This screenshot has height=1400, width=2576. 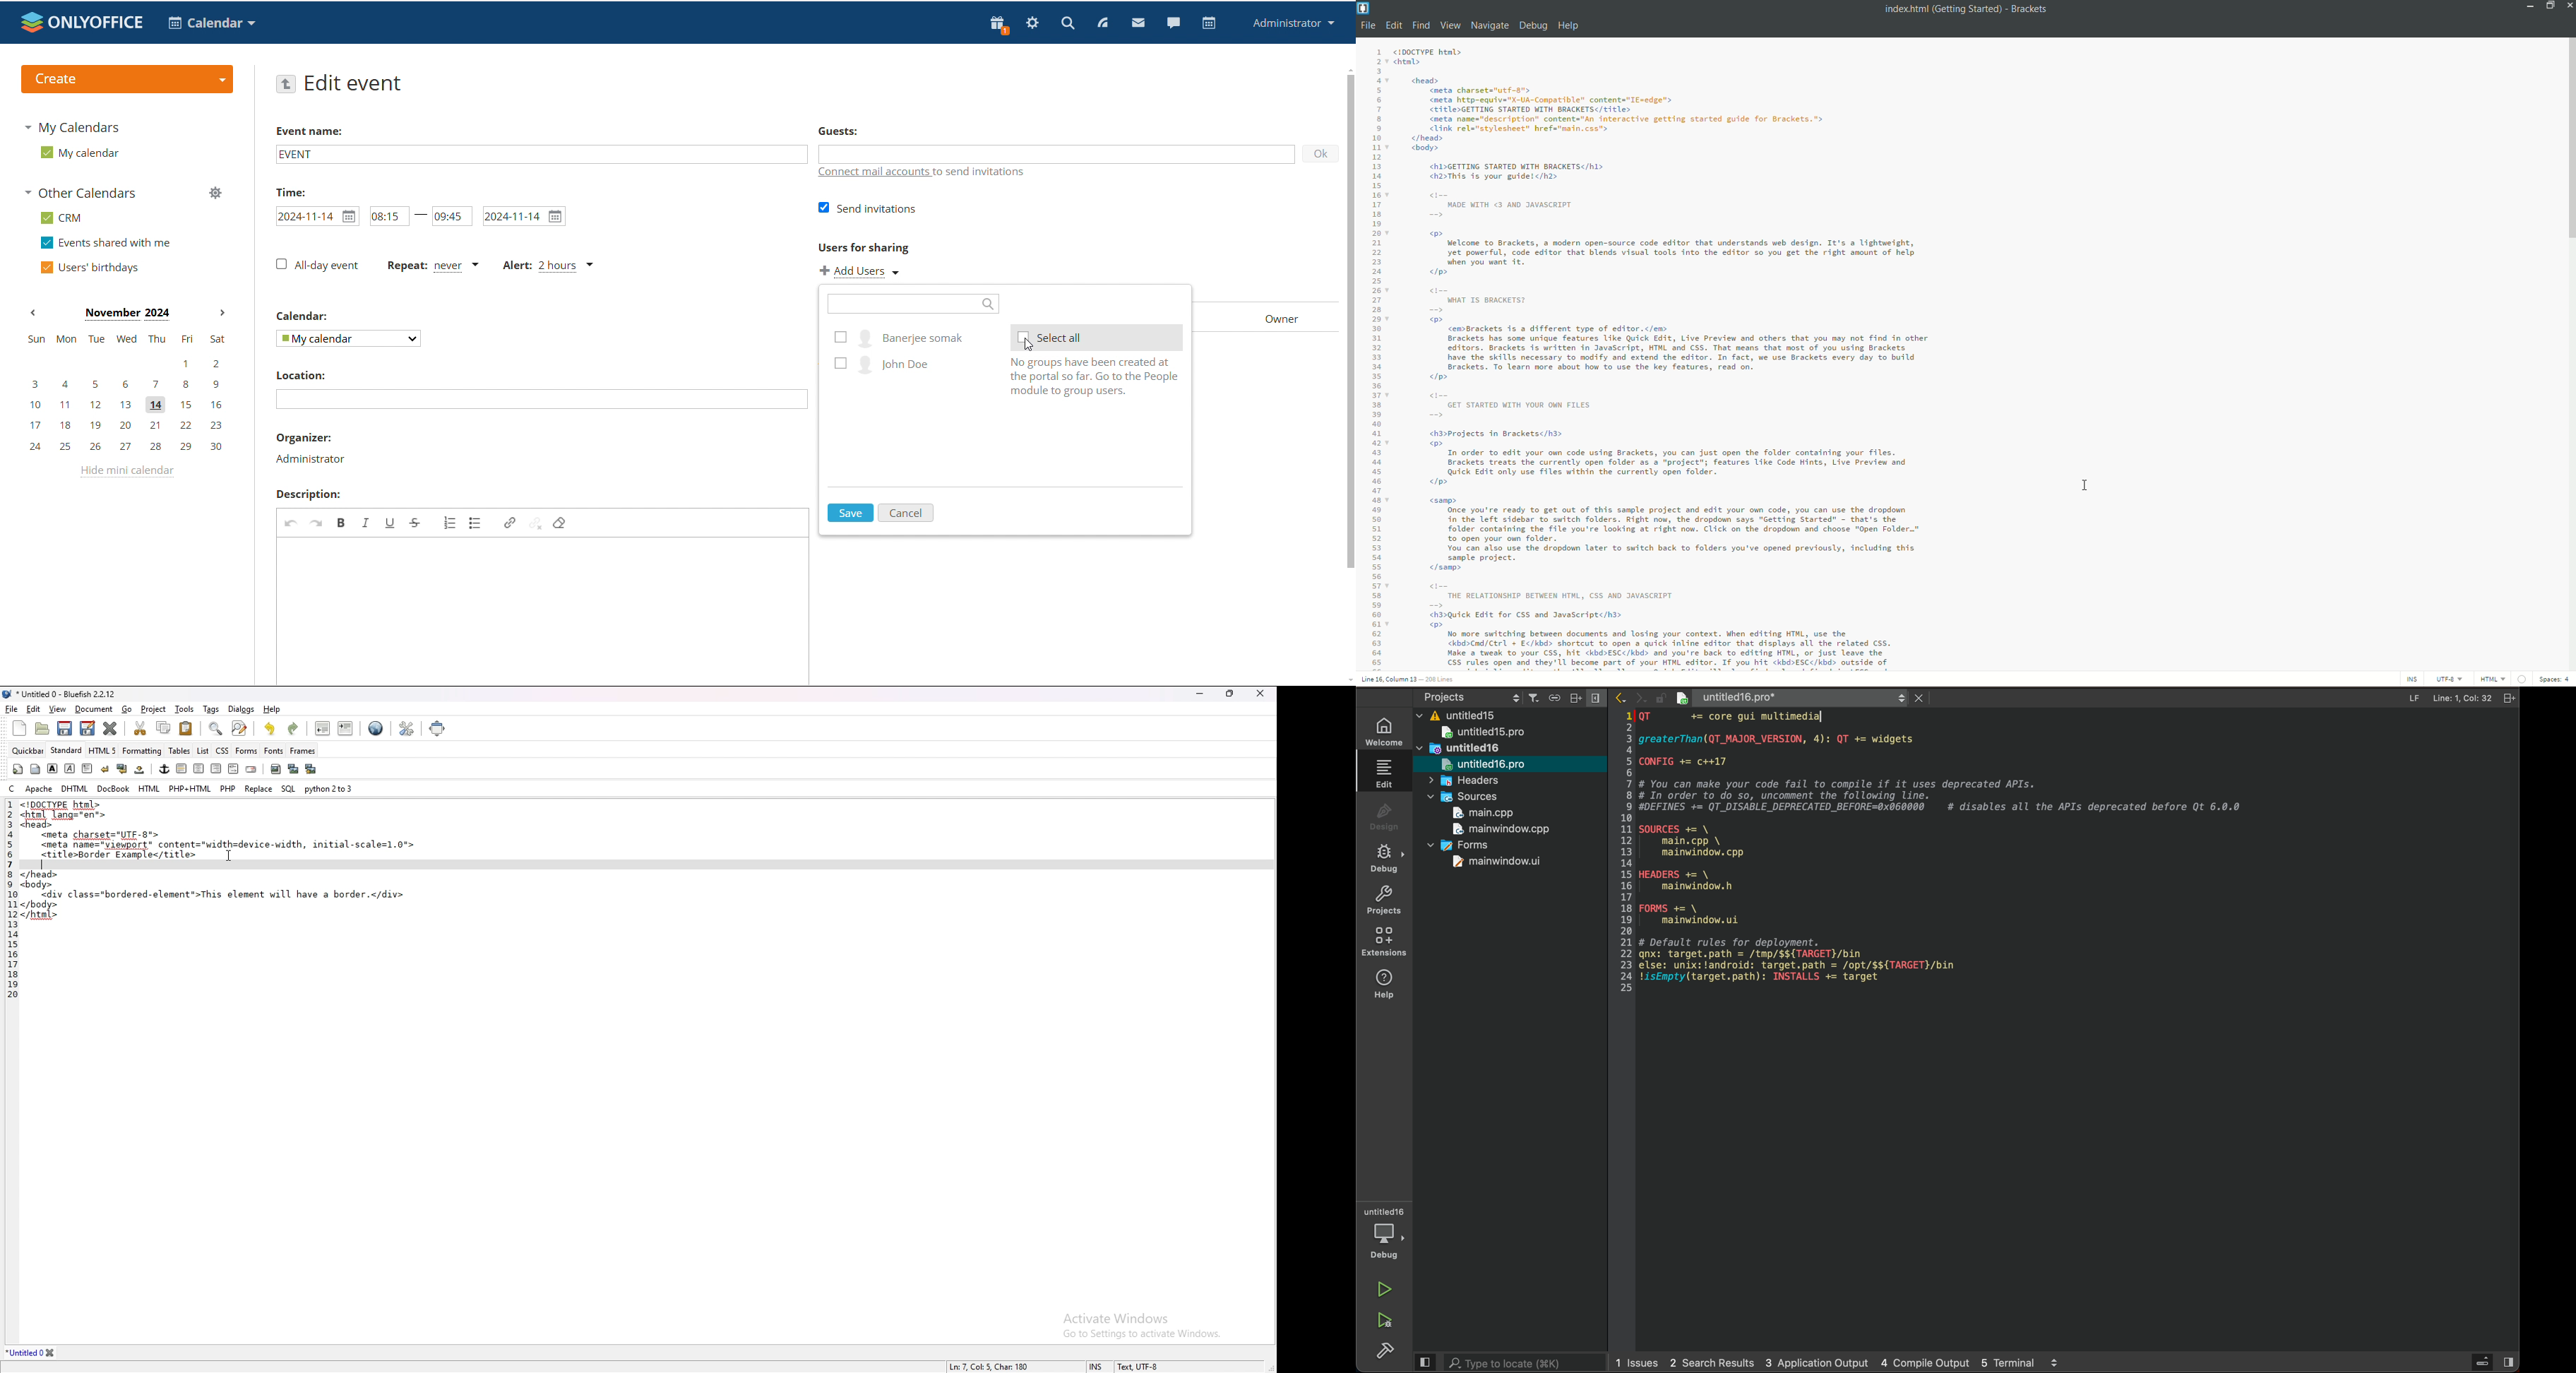 I want to click on go, so click(x=126, y=709).